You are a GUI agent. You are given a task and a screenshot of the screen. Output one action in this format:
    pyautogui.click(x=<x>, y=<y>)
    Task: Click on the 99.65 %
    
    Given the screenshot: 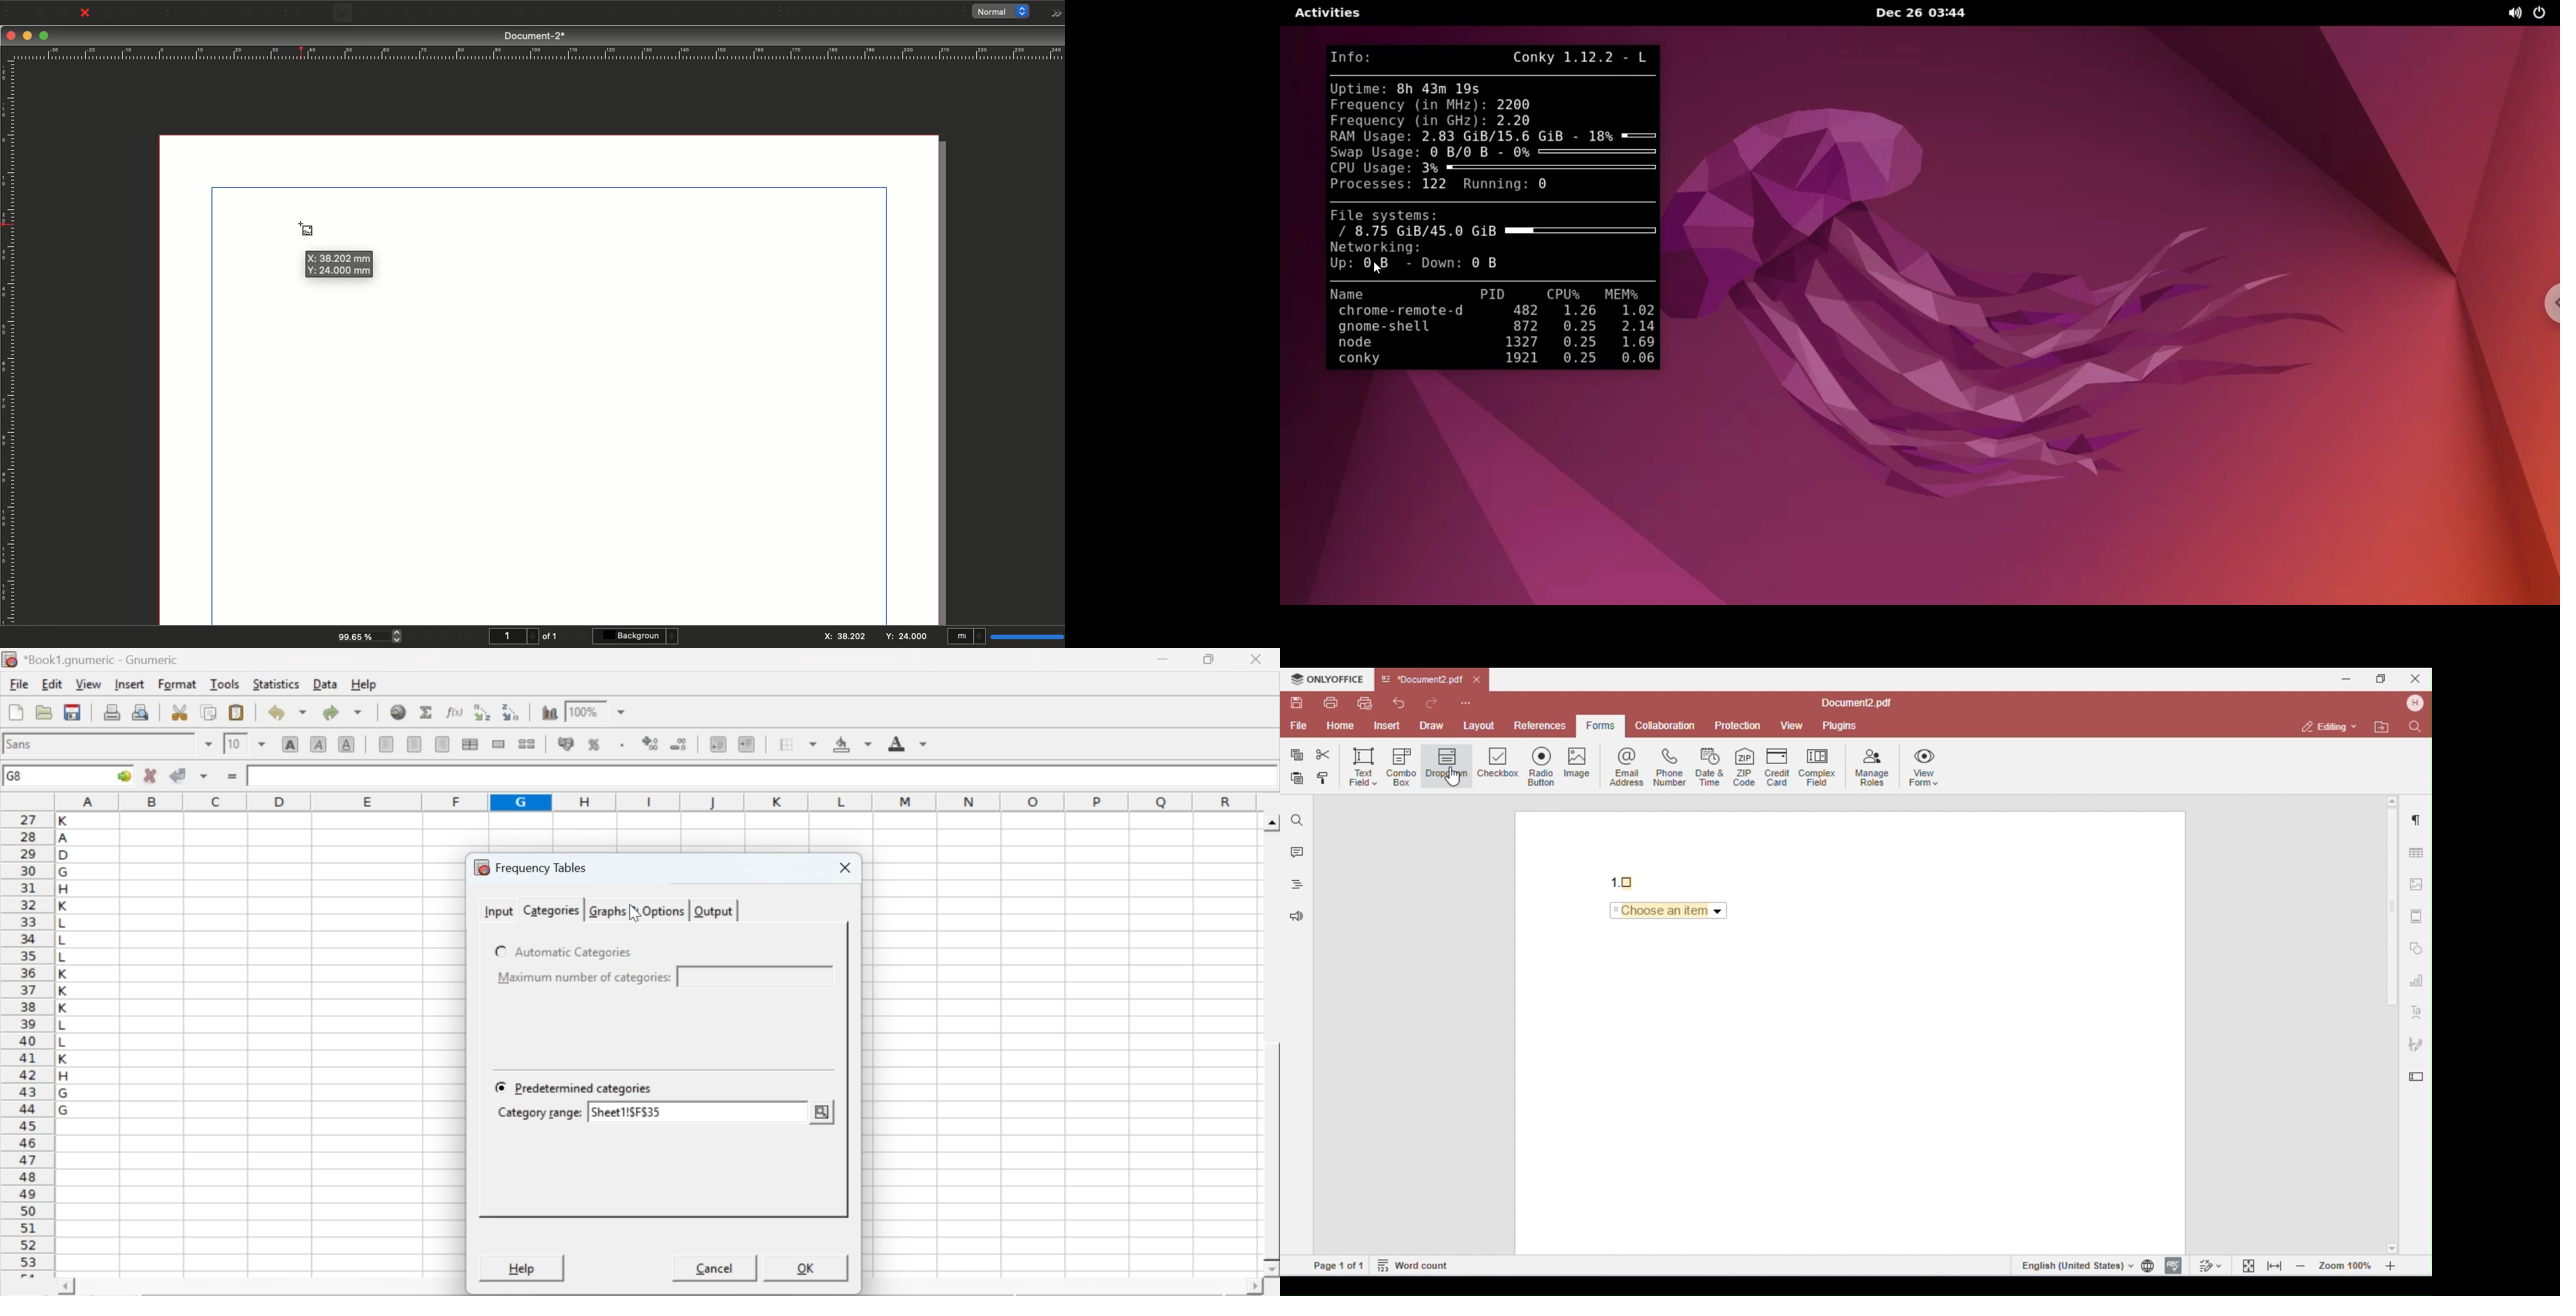 What is the action you would take?
    pyautogui.click(x=359, y=635)
    